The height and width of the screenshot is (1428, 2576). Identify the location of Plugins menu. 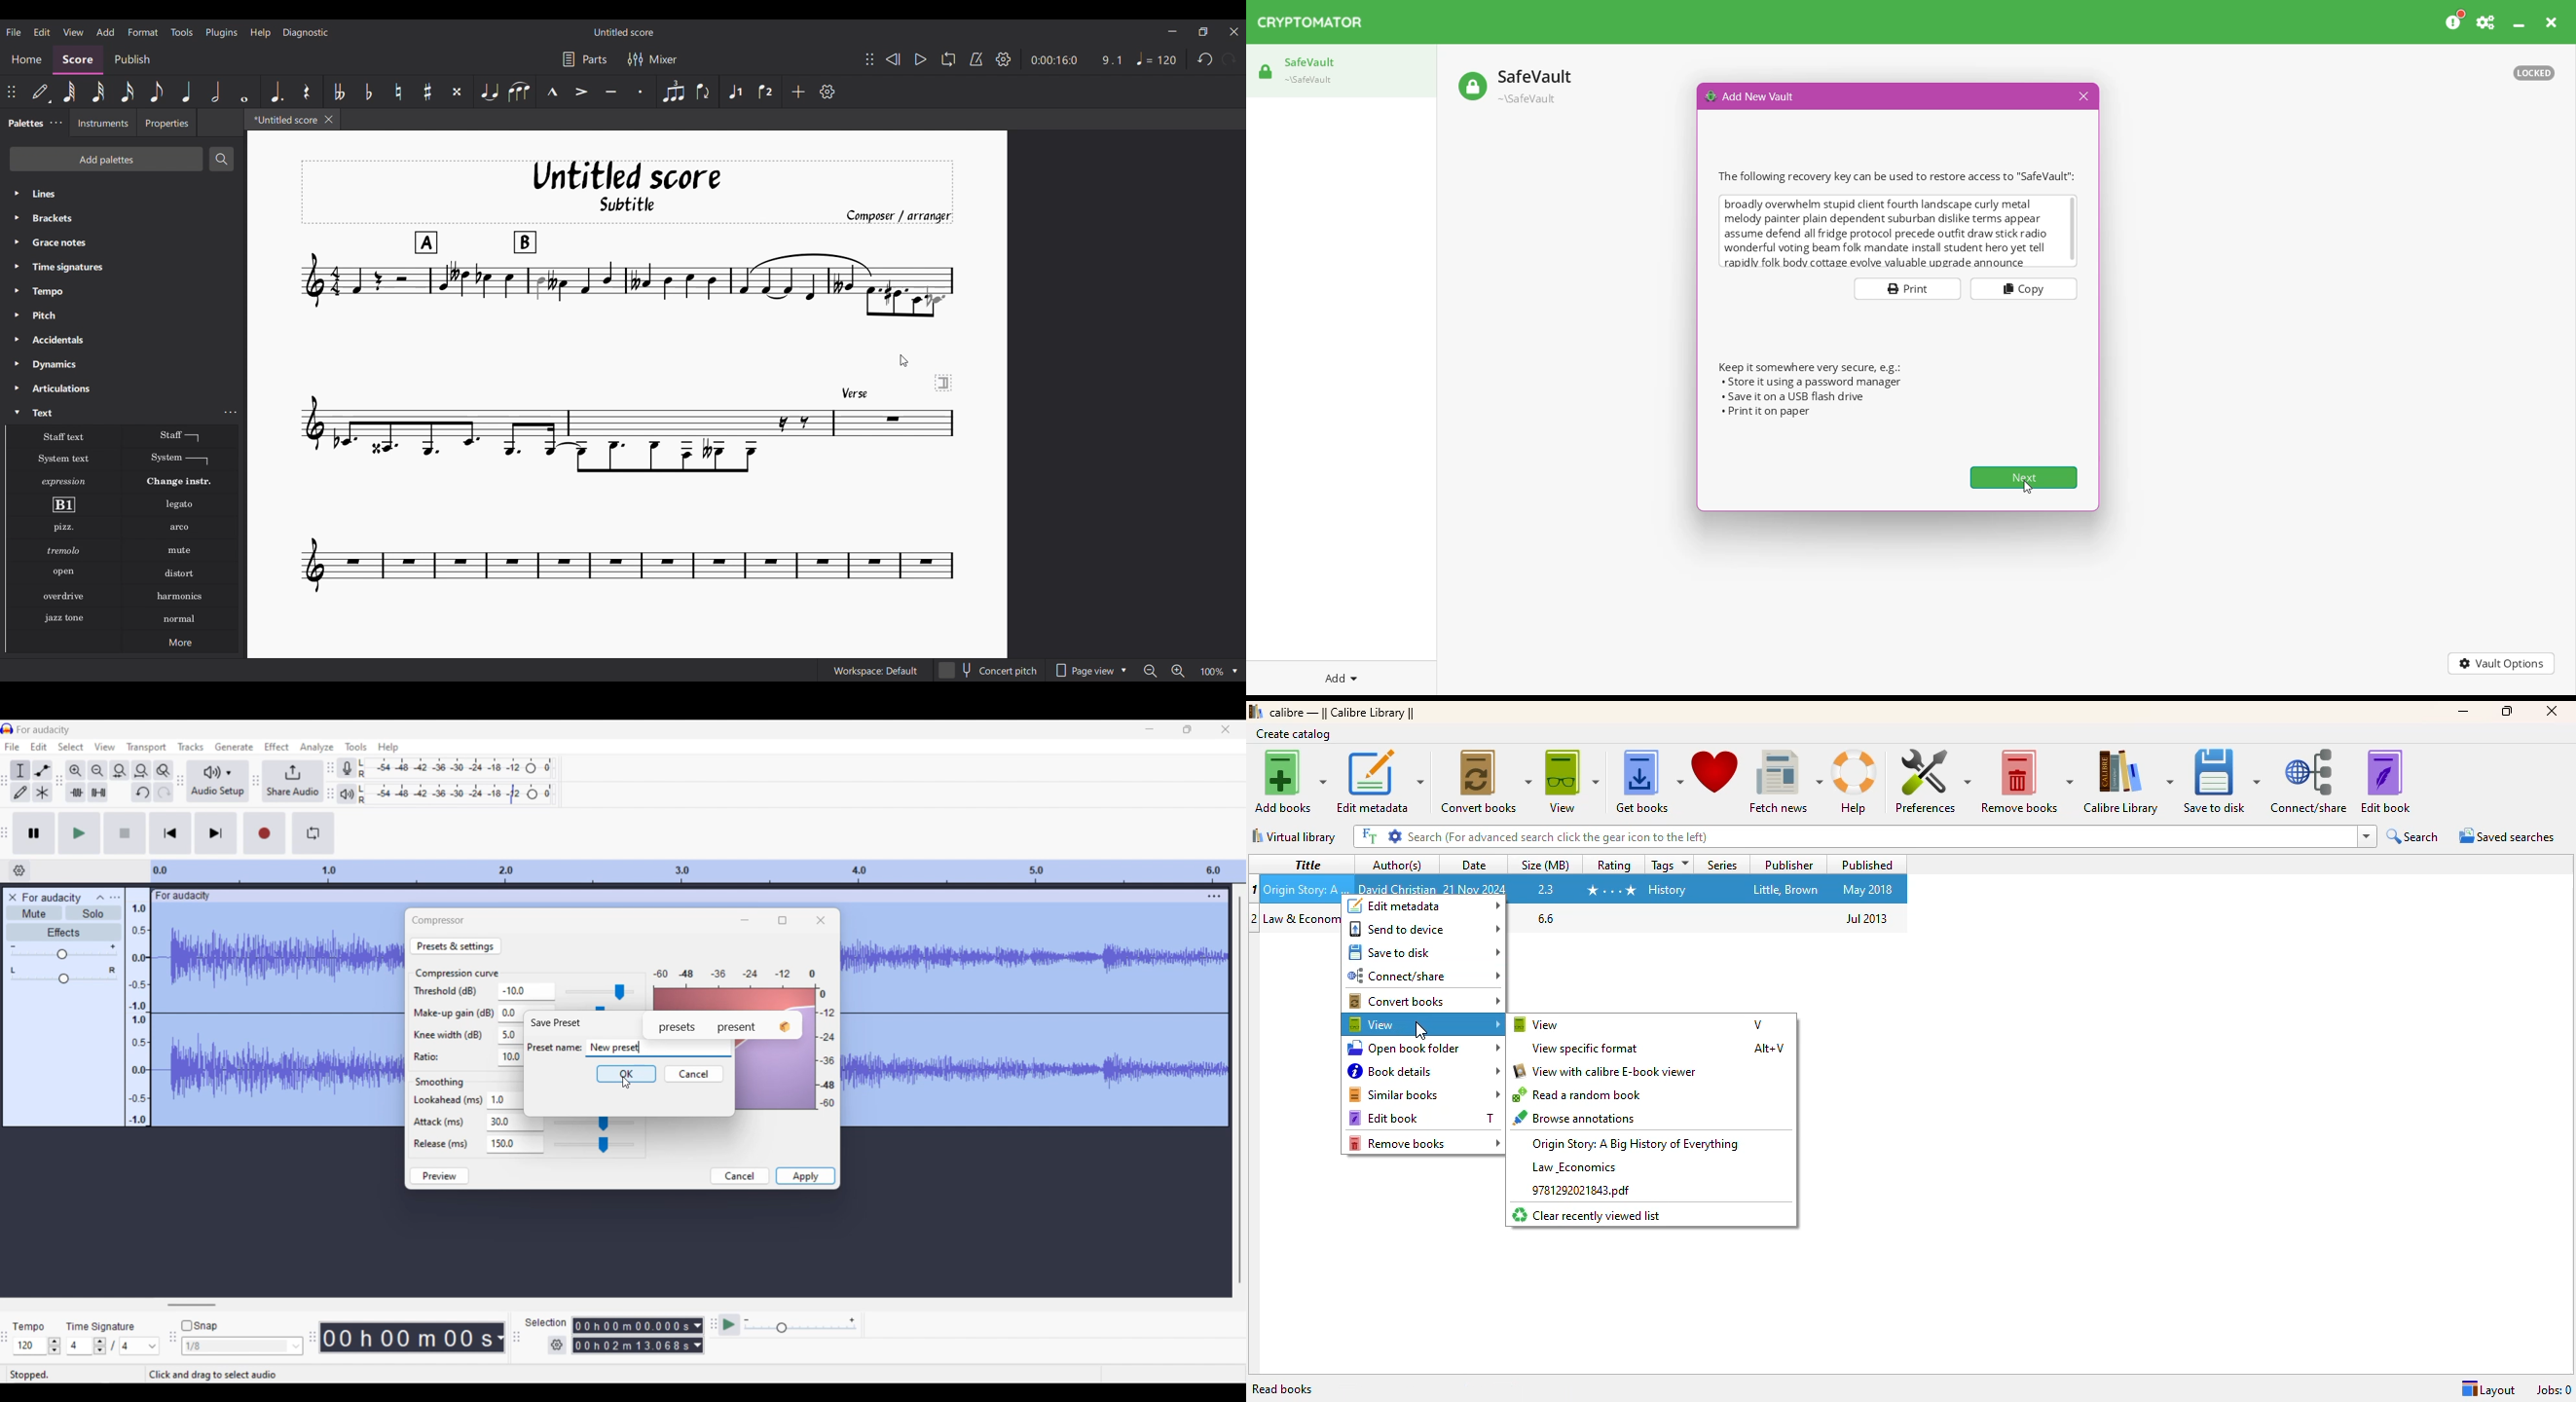
(221, 32).